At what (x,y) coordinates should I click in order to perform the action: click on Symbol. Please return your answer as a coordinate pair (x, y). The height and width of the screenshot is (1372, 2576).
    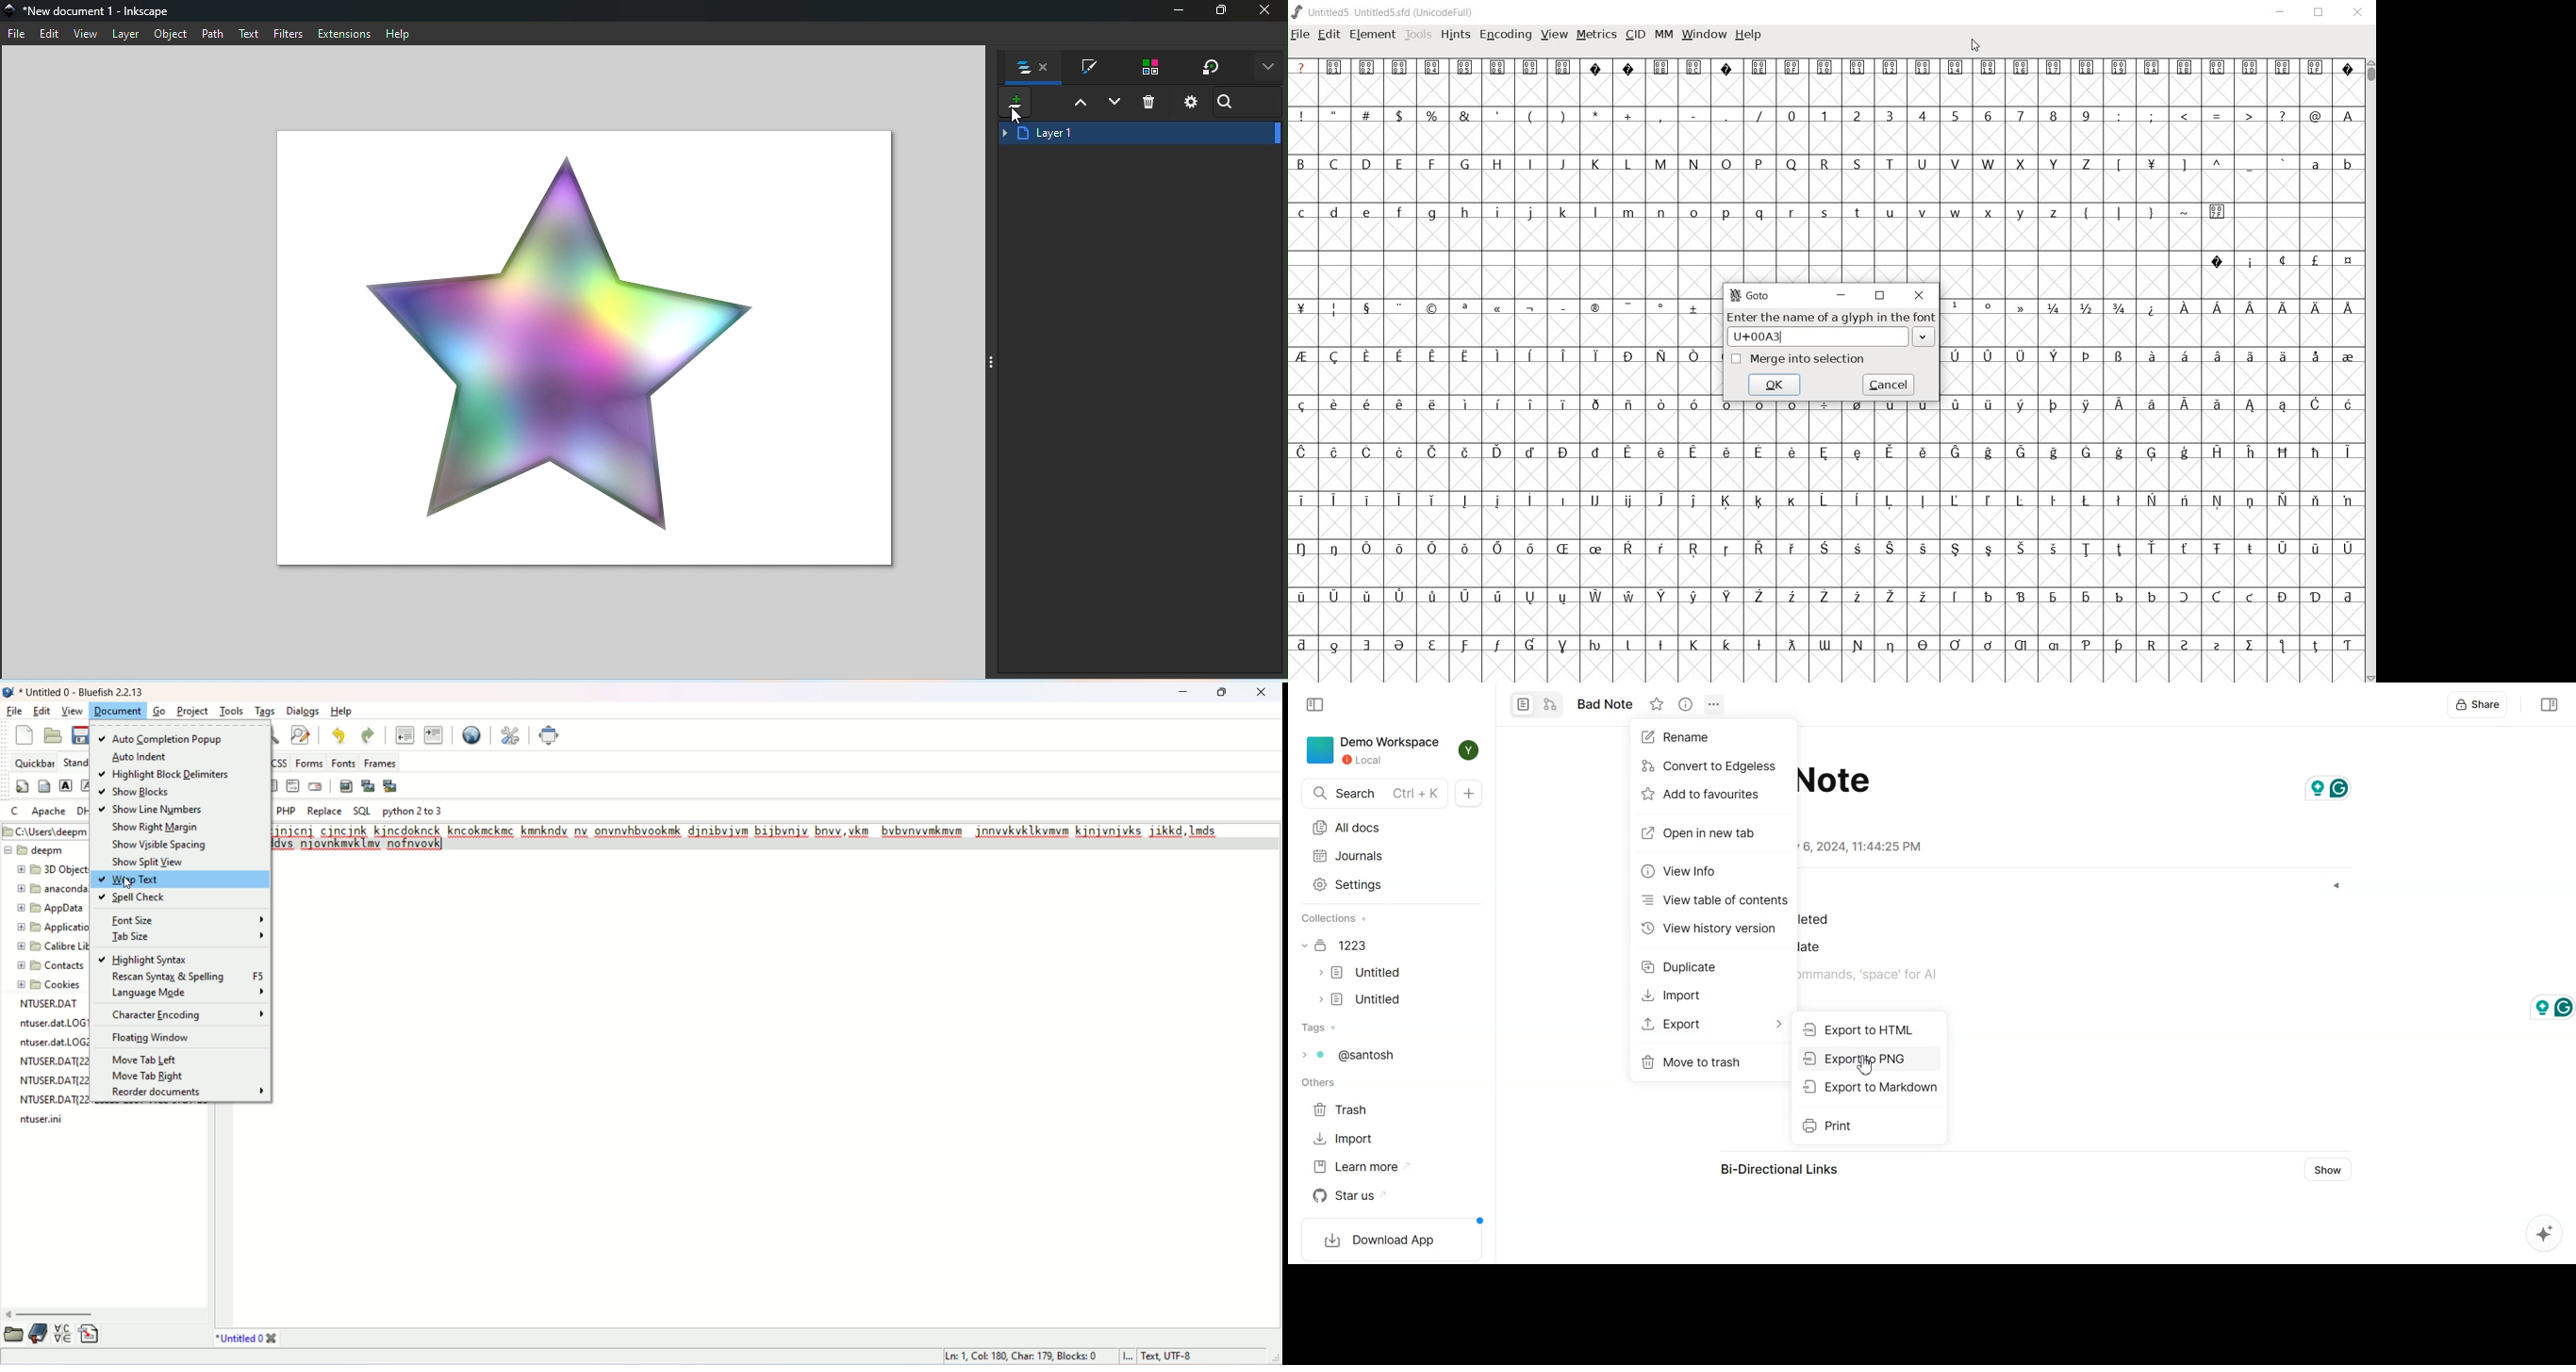
    Looking at the image, I should click on (1628, 550).